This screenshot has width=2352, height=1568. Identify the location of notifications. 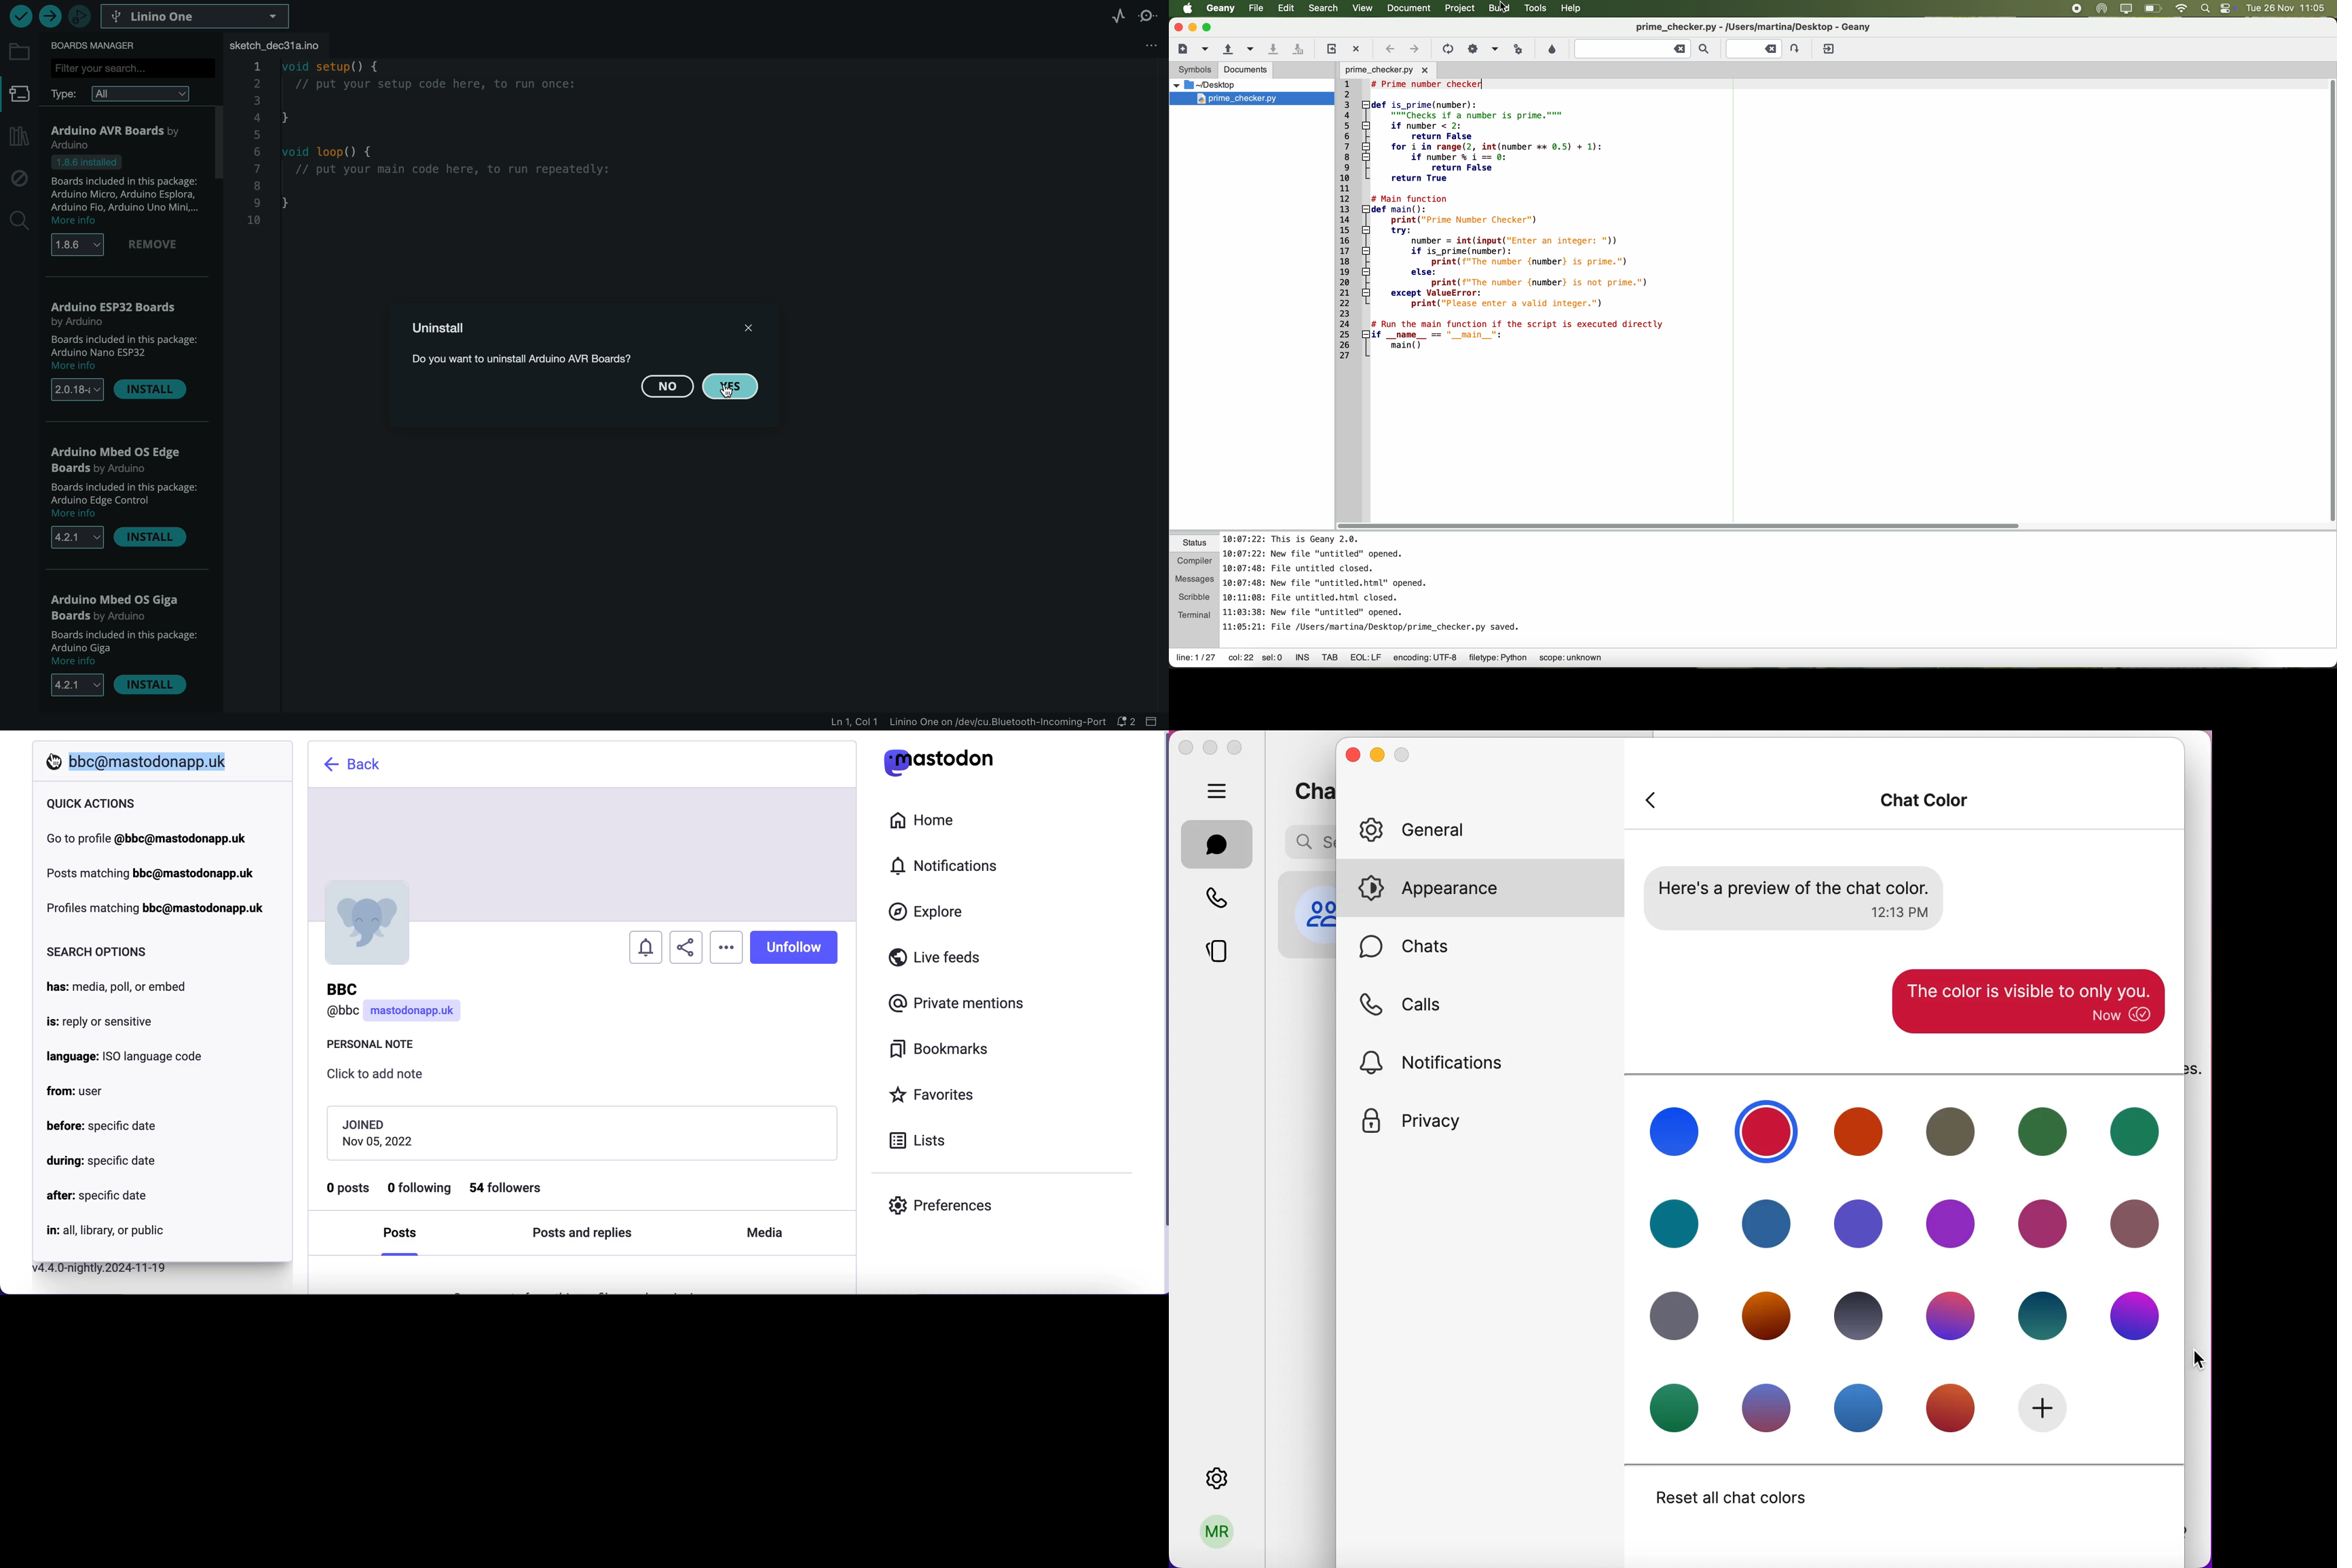
(948, 865).